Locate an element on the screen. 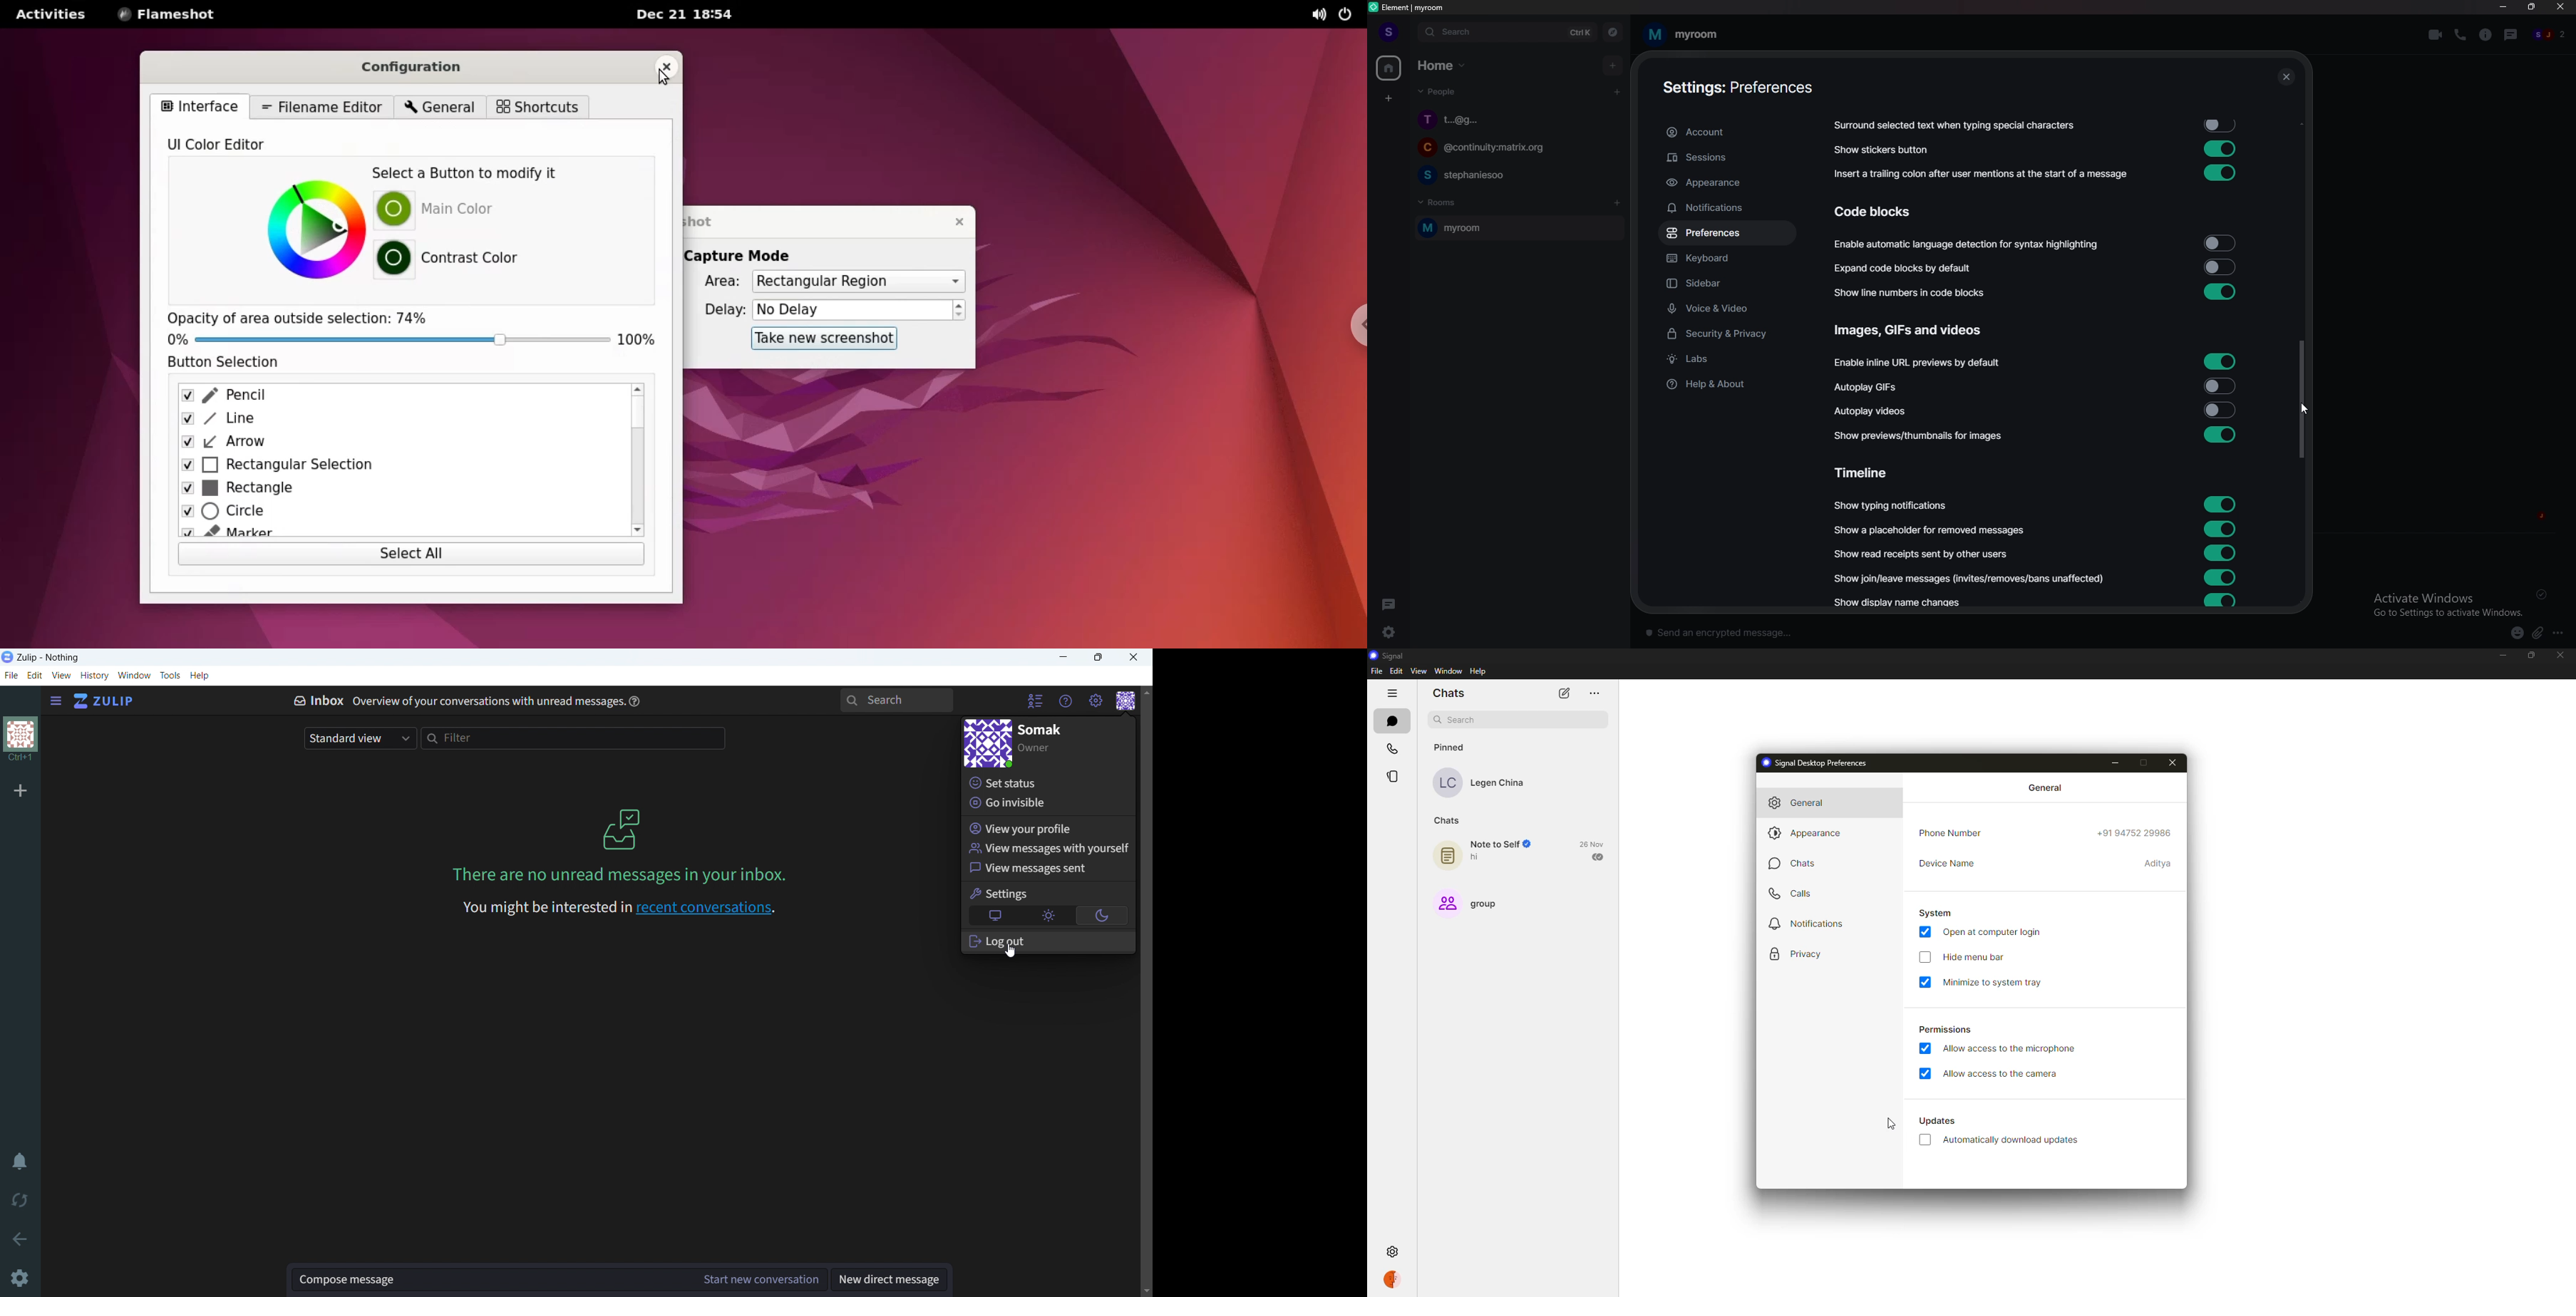  security and privacy is located at coordinates (1728, 335).